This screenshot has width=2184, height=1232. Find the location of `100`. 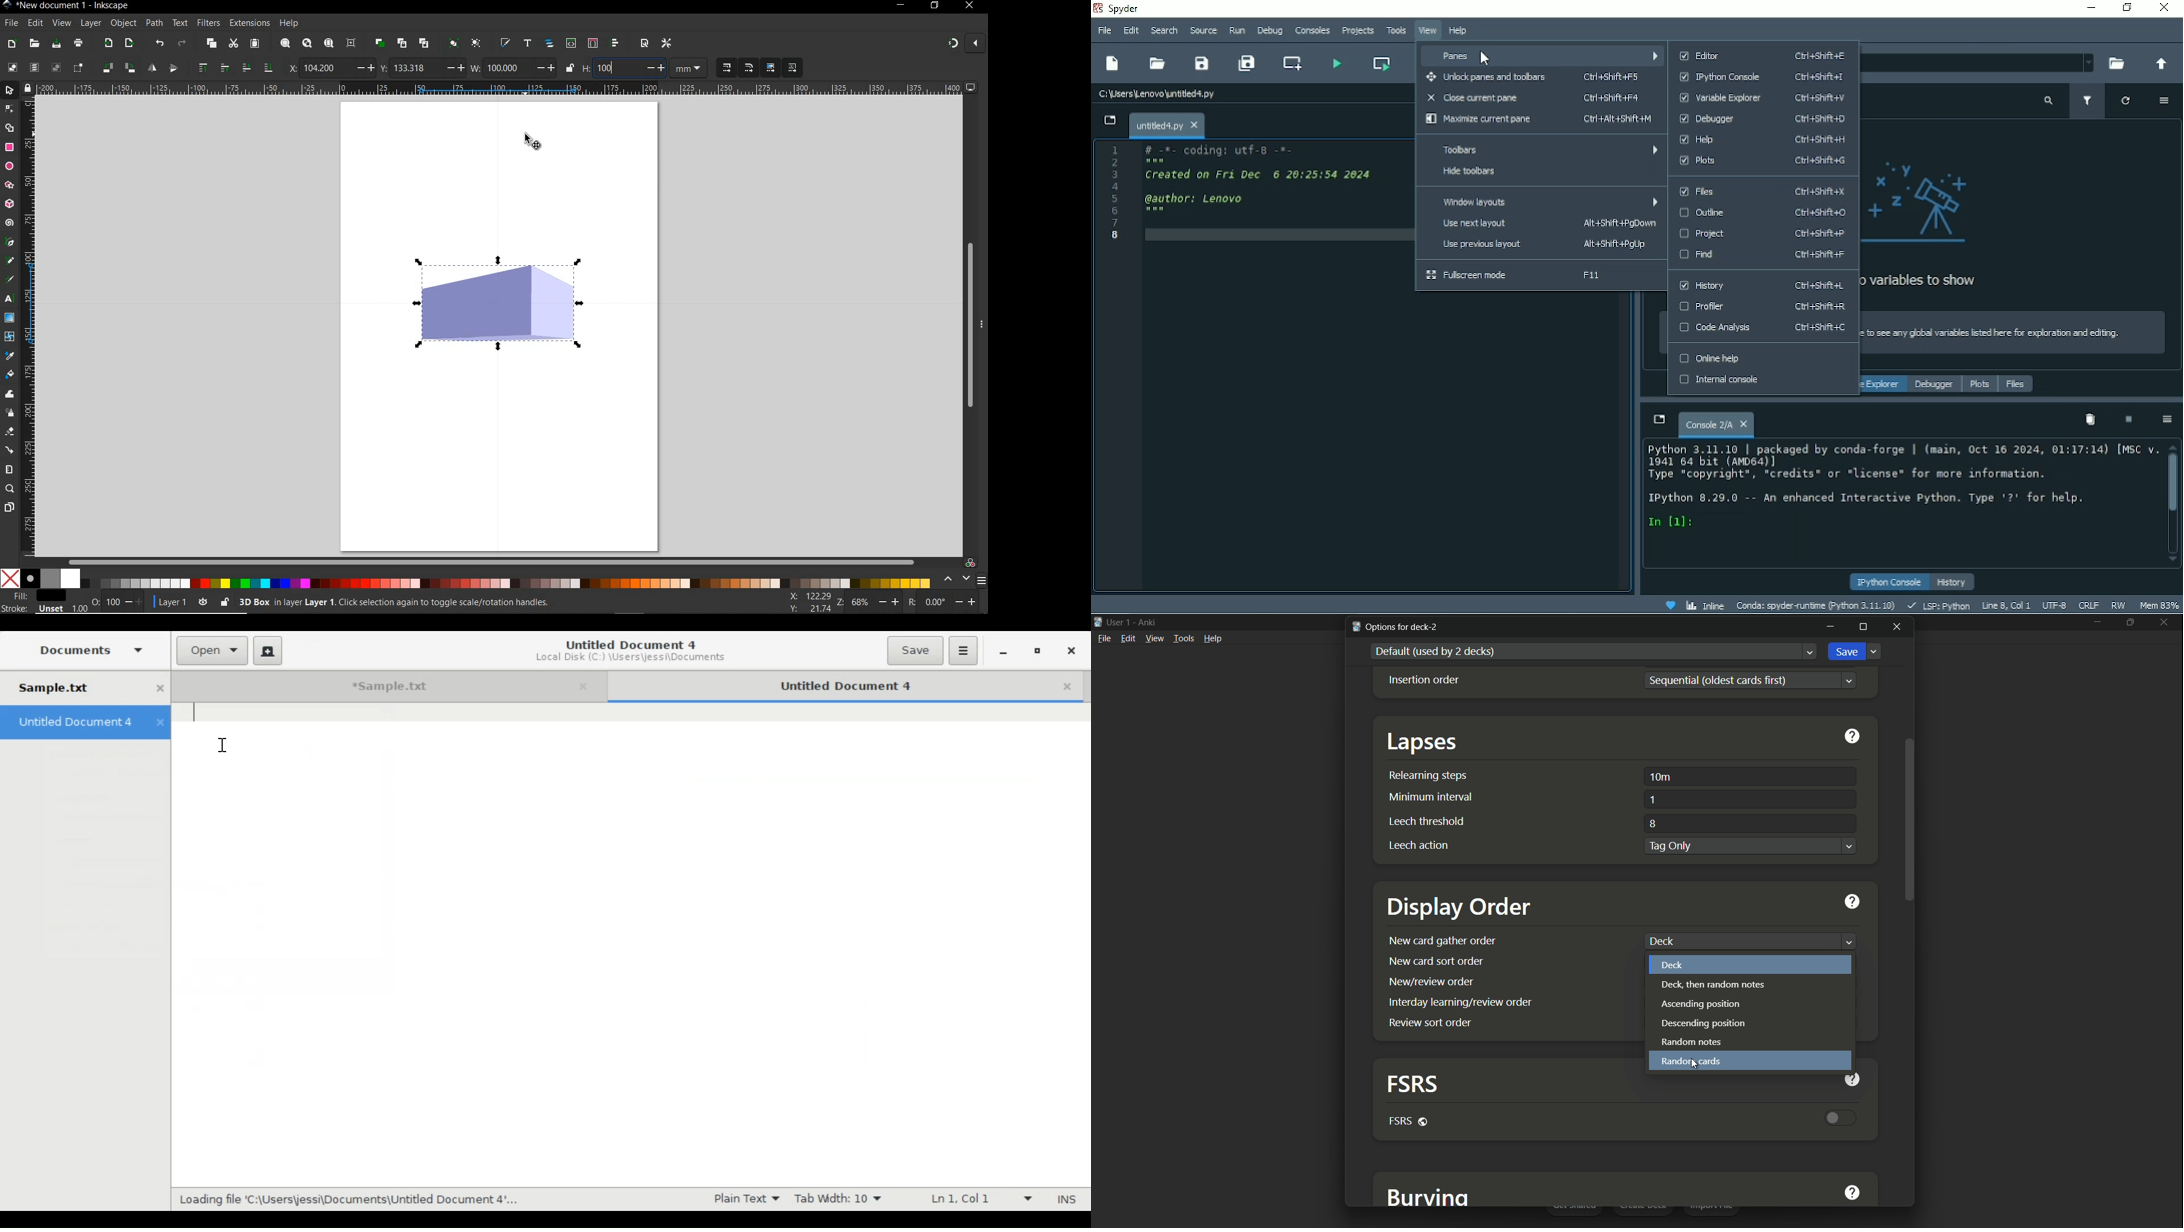

100 is located at coordinates (112, 602).